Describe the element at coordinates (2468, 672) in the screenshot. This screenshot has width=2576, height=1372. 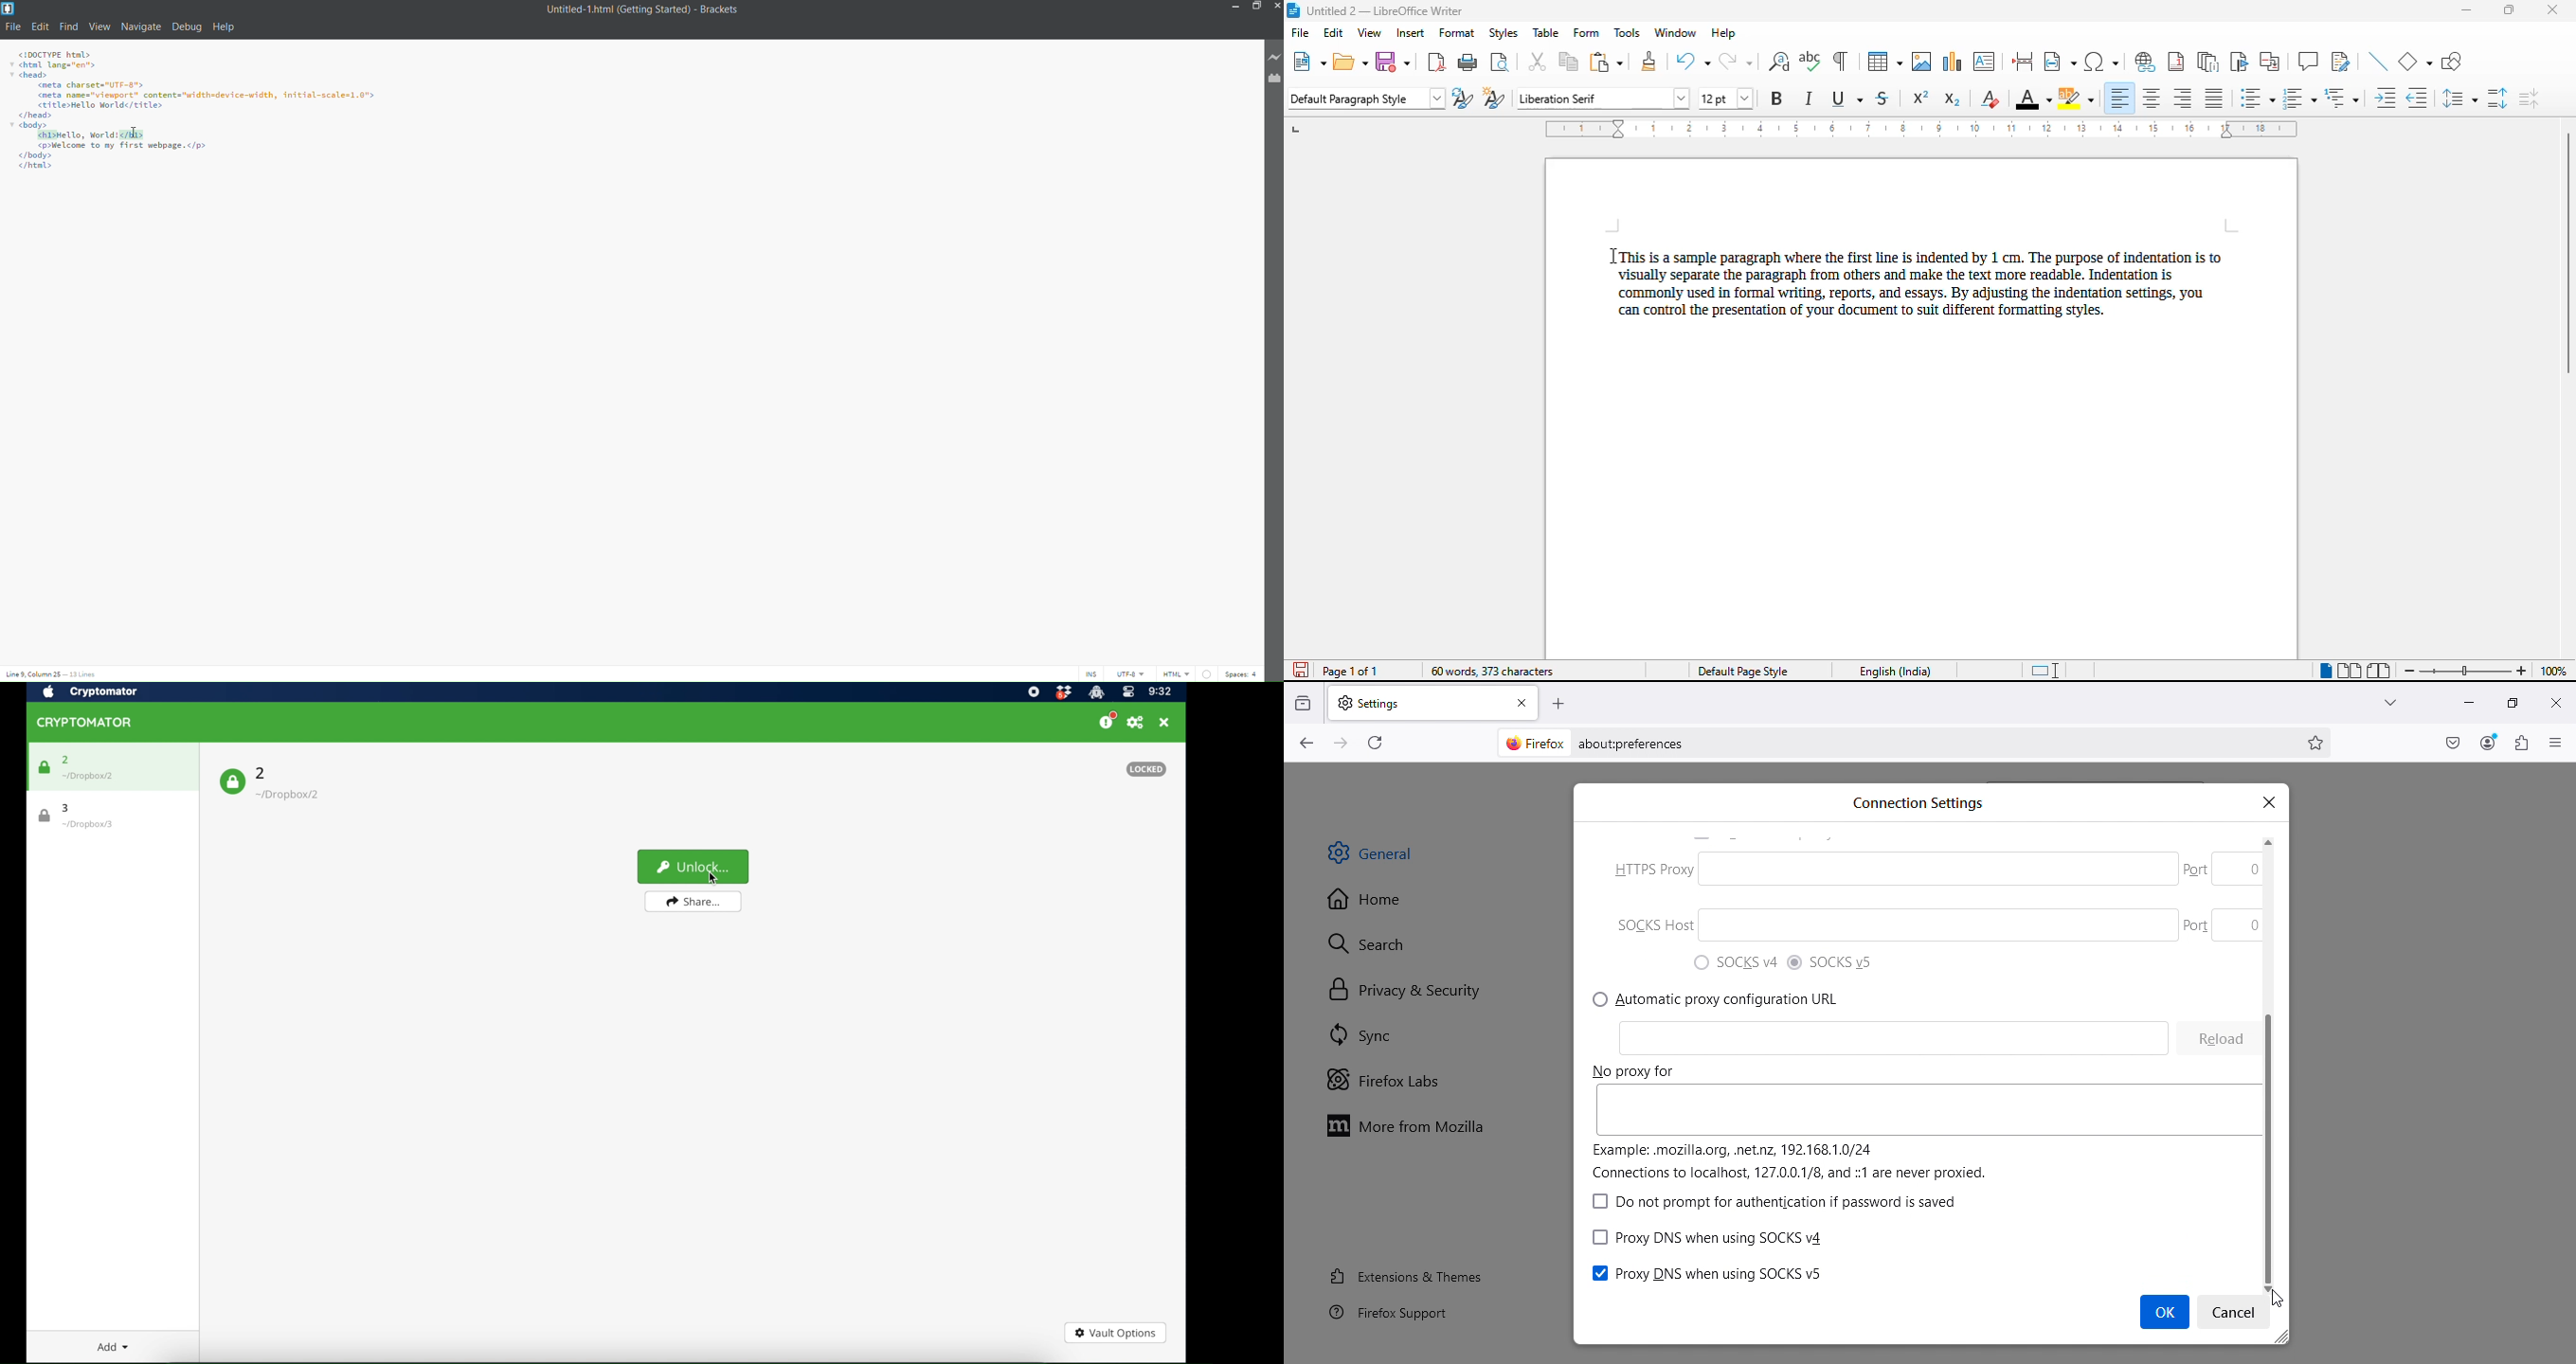
I see `zoom slider` at that location.